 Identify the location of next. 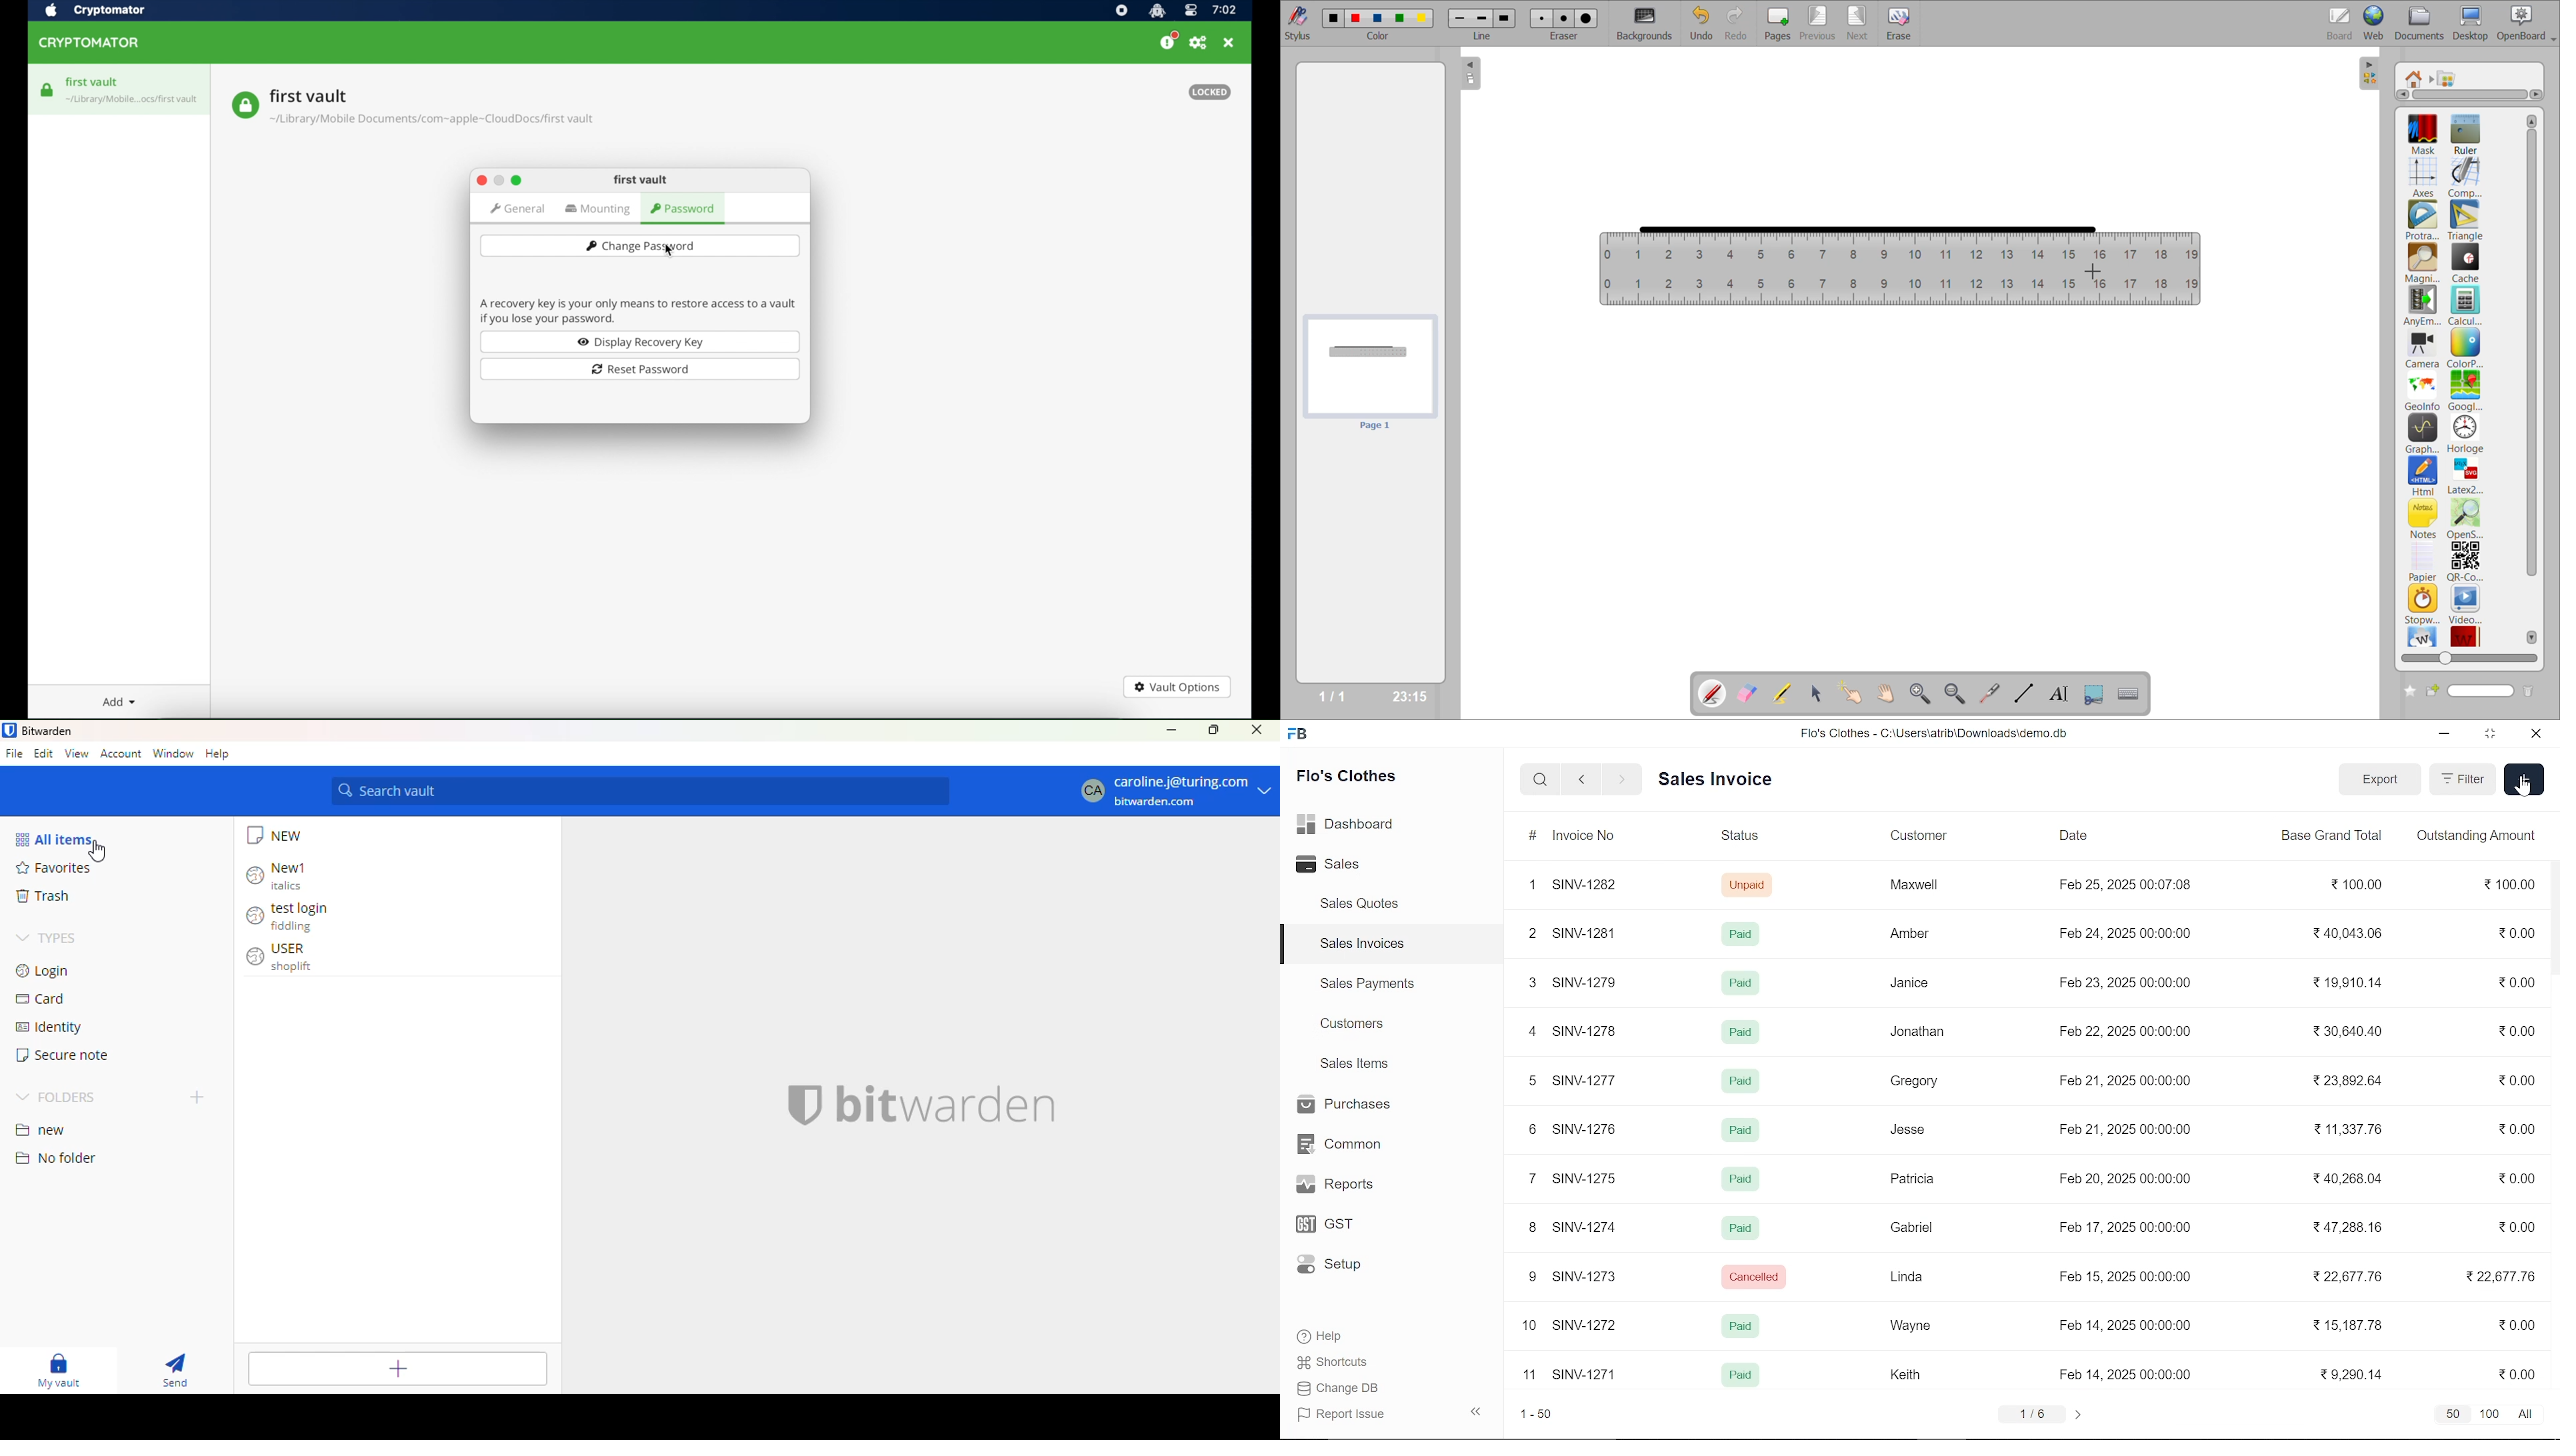
(1859, 21).